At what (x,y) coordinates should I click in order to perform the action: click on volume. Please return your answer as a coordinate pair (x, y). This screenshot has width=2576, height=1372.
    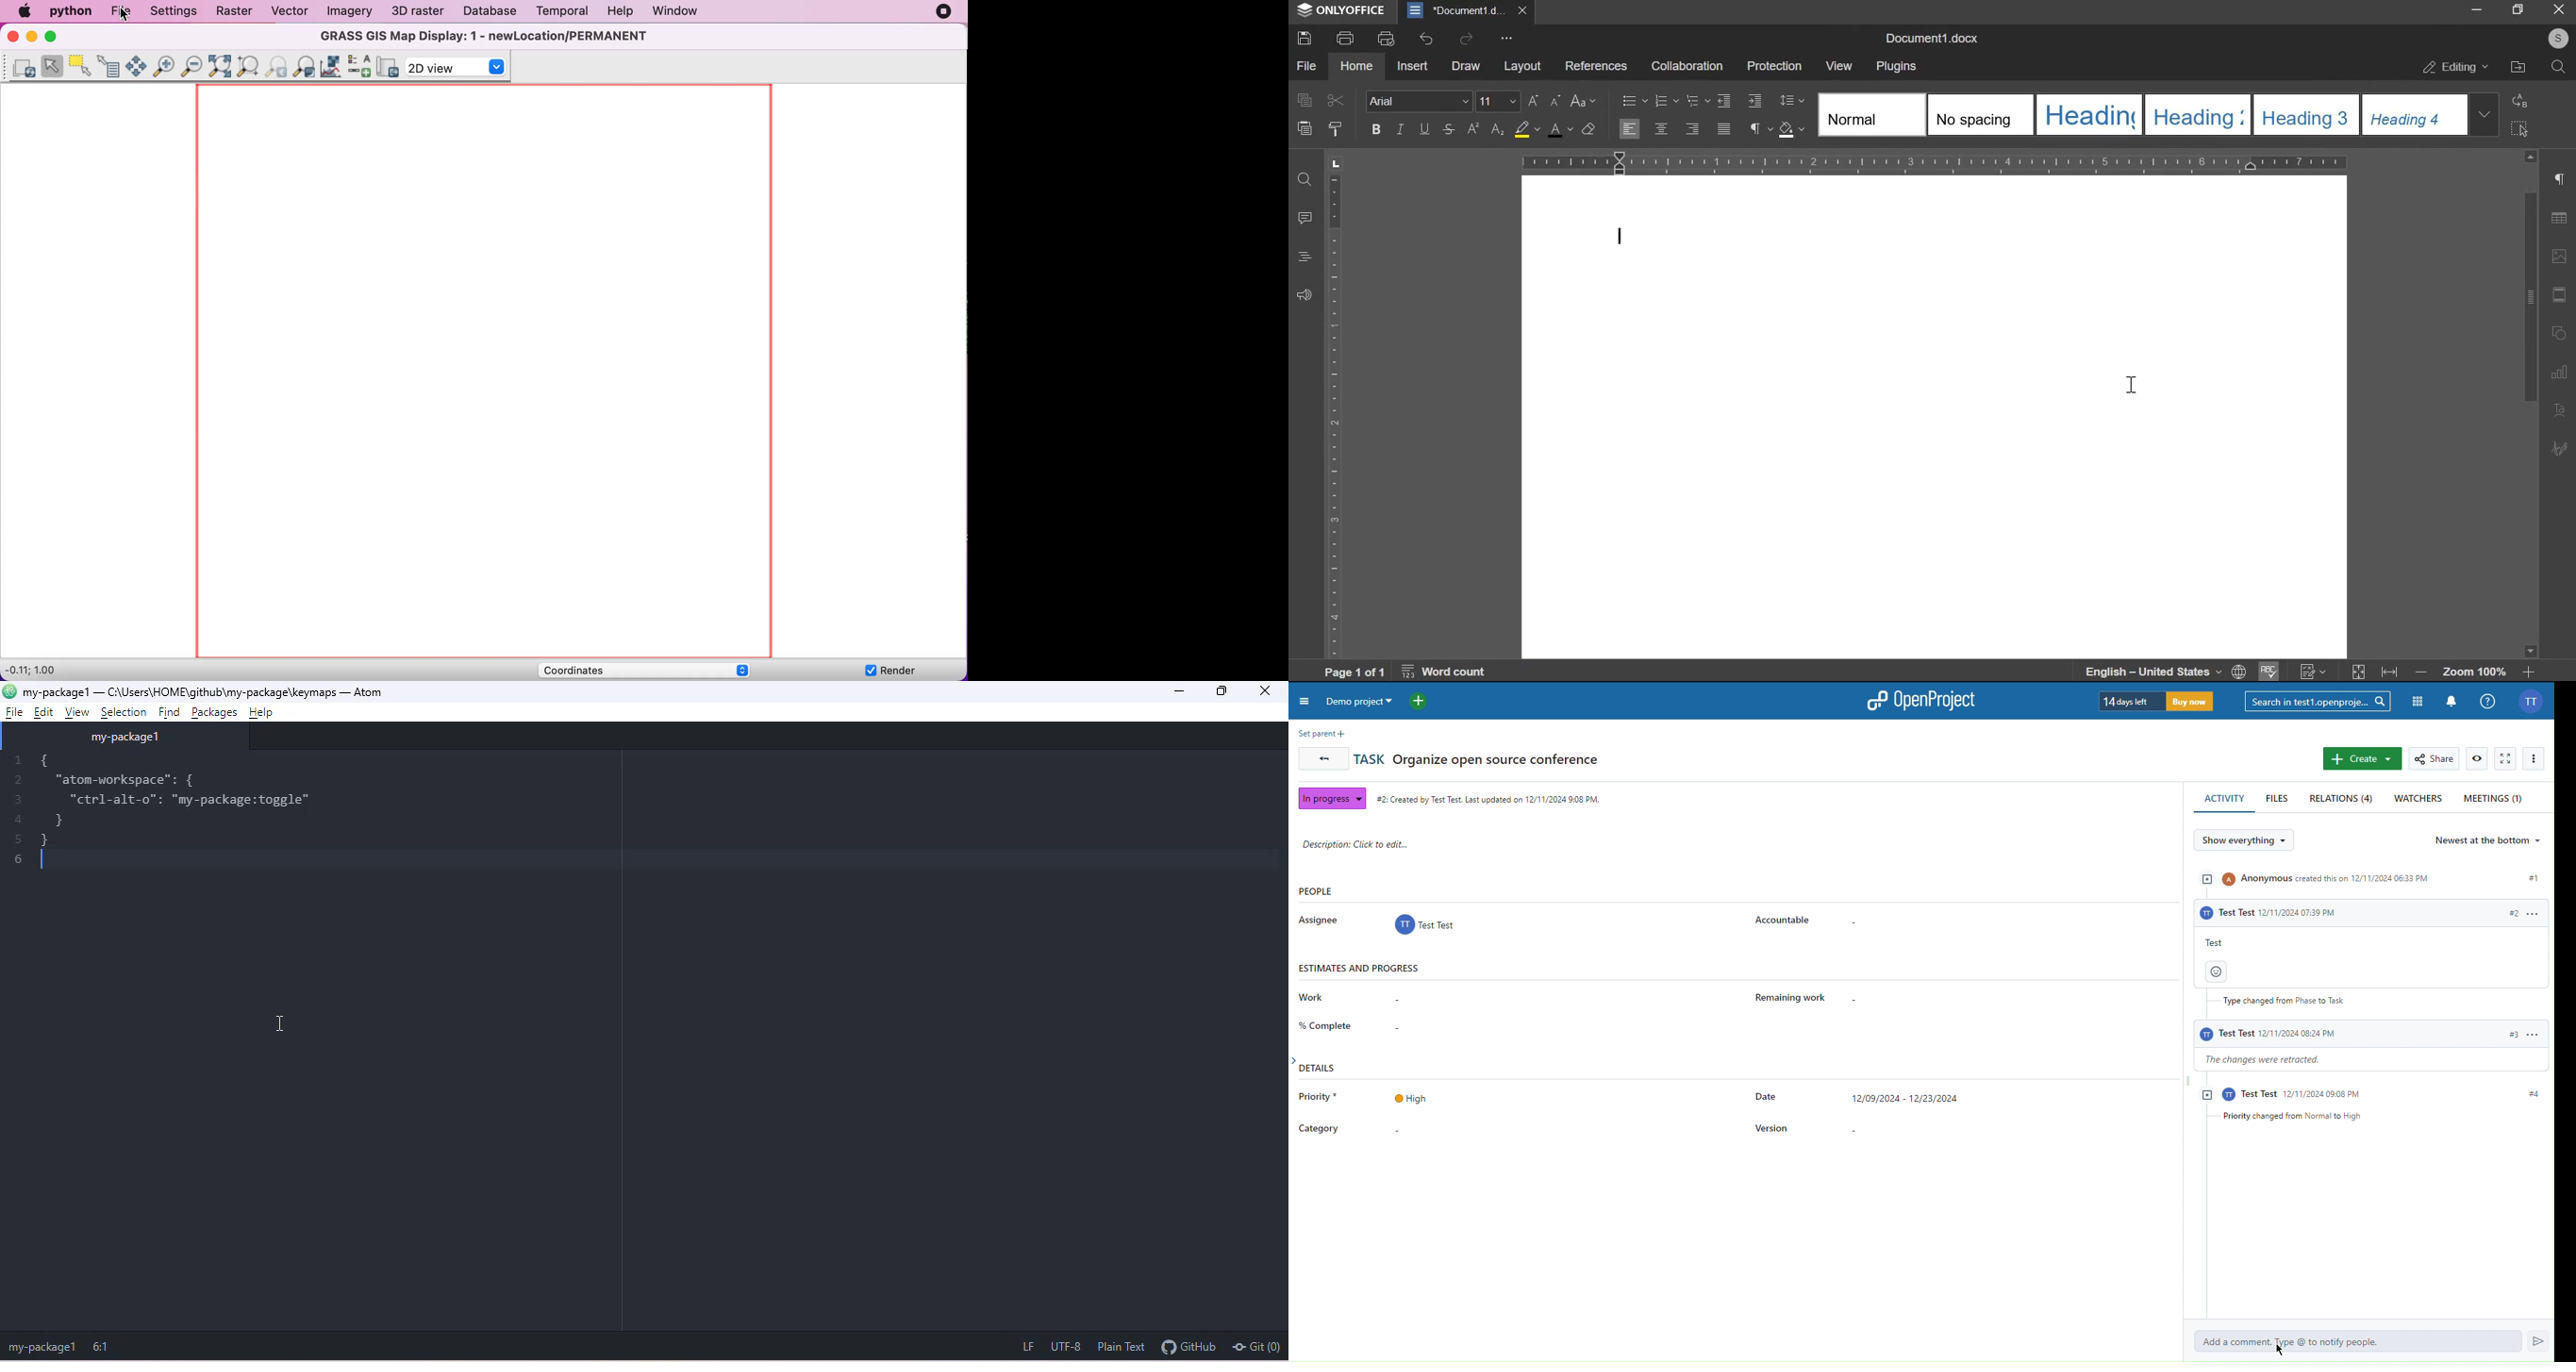
    Looking at the image, I should click on (1305, 296).